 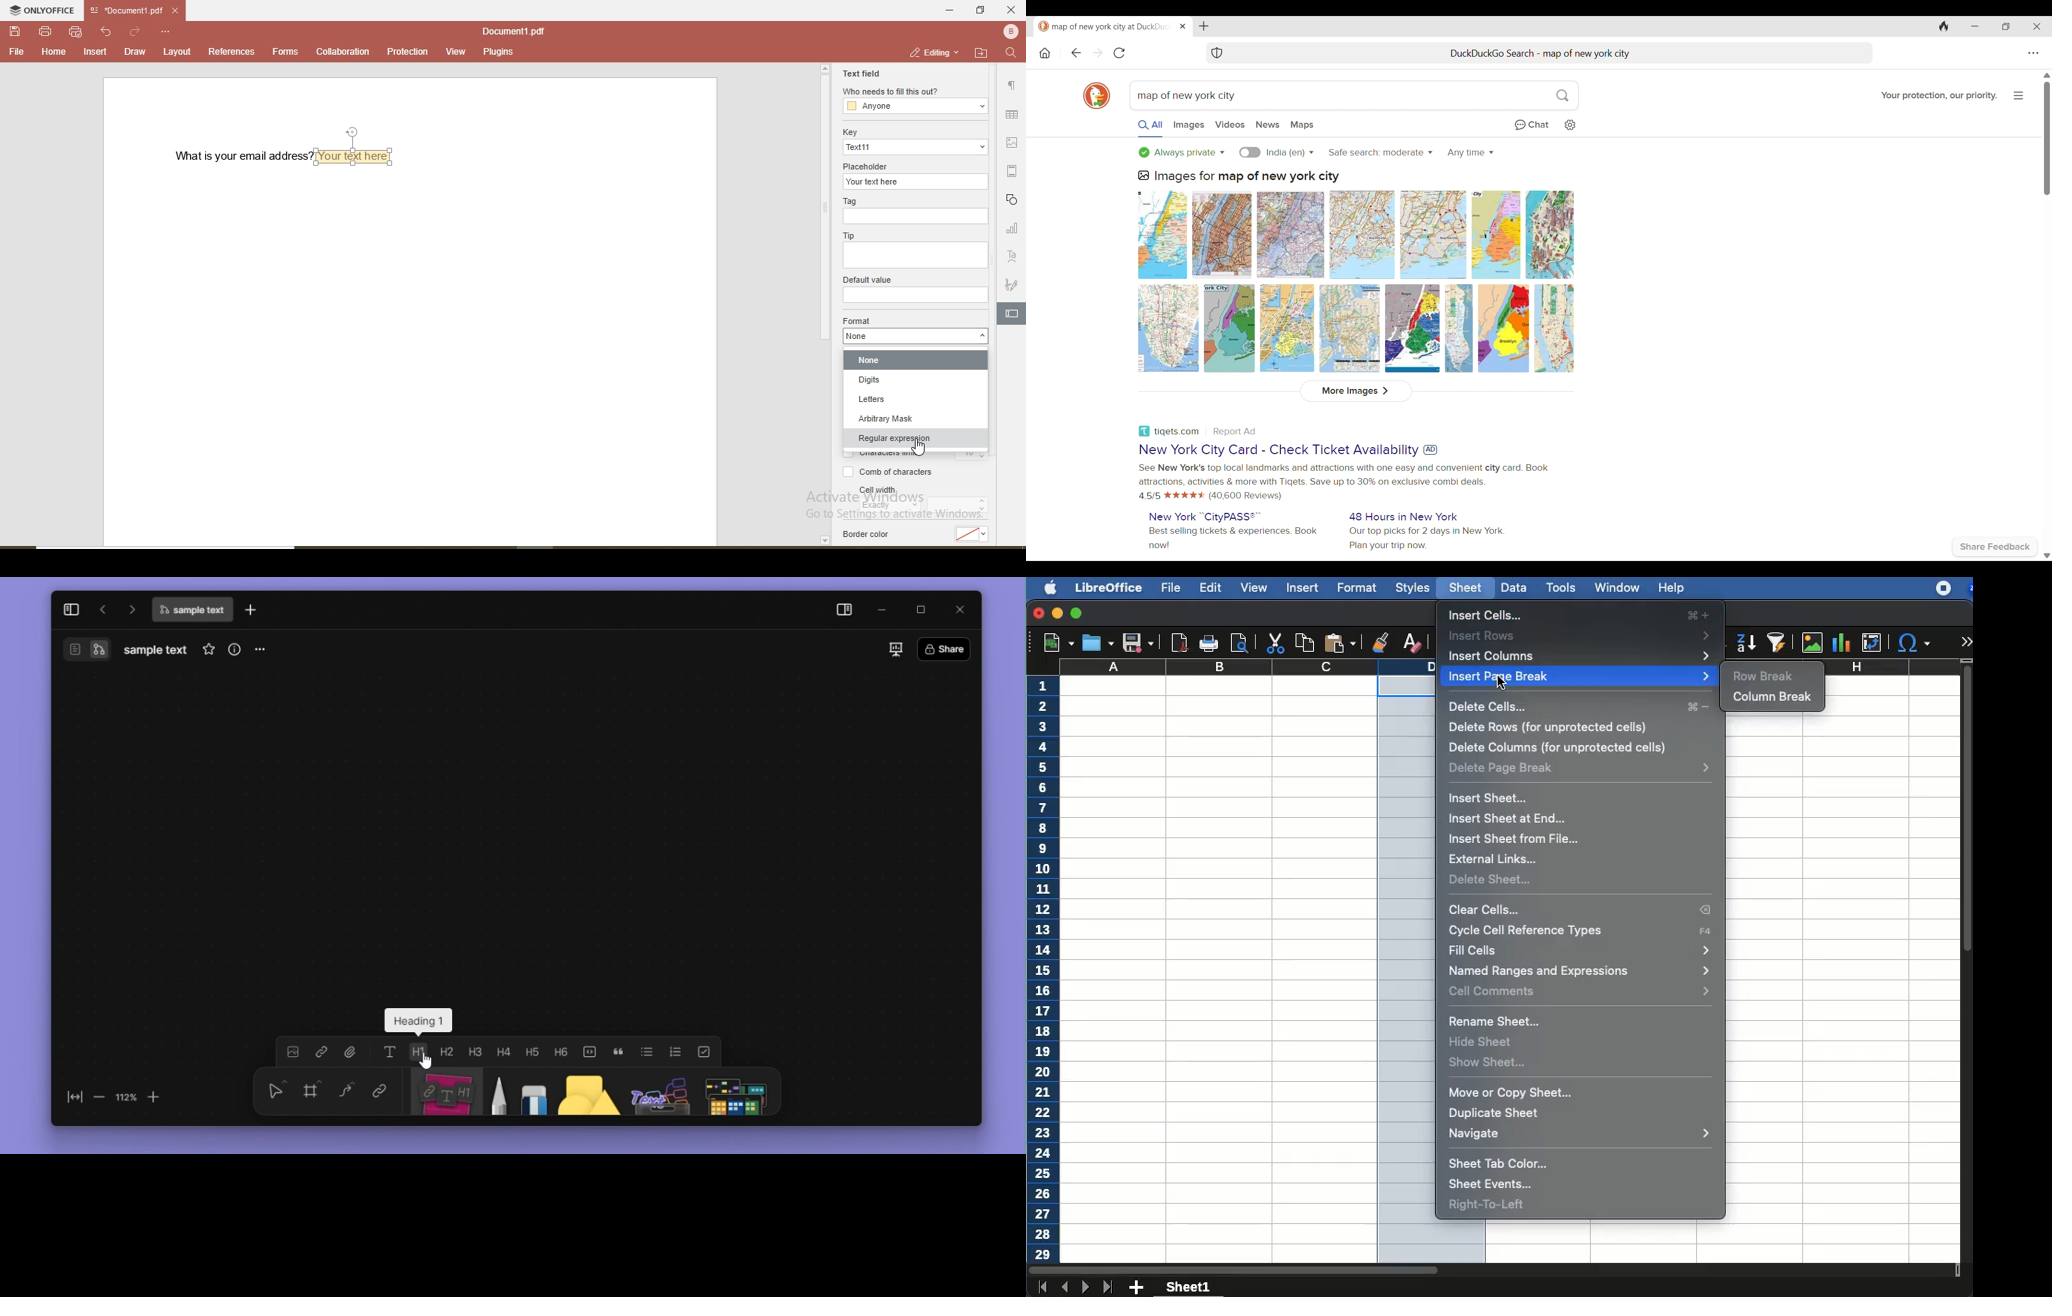 I want to click on insert page break, so click(x=1578, y=678).